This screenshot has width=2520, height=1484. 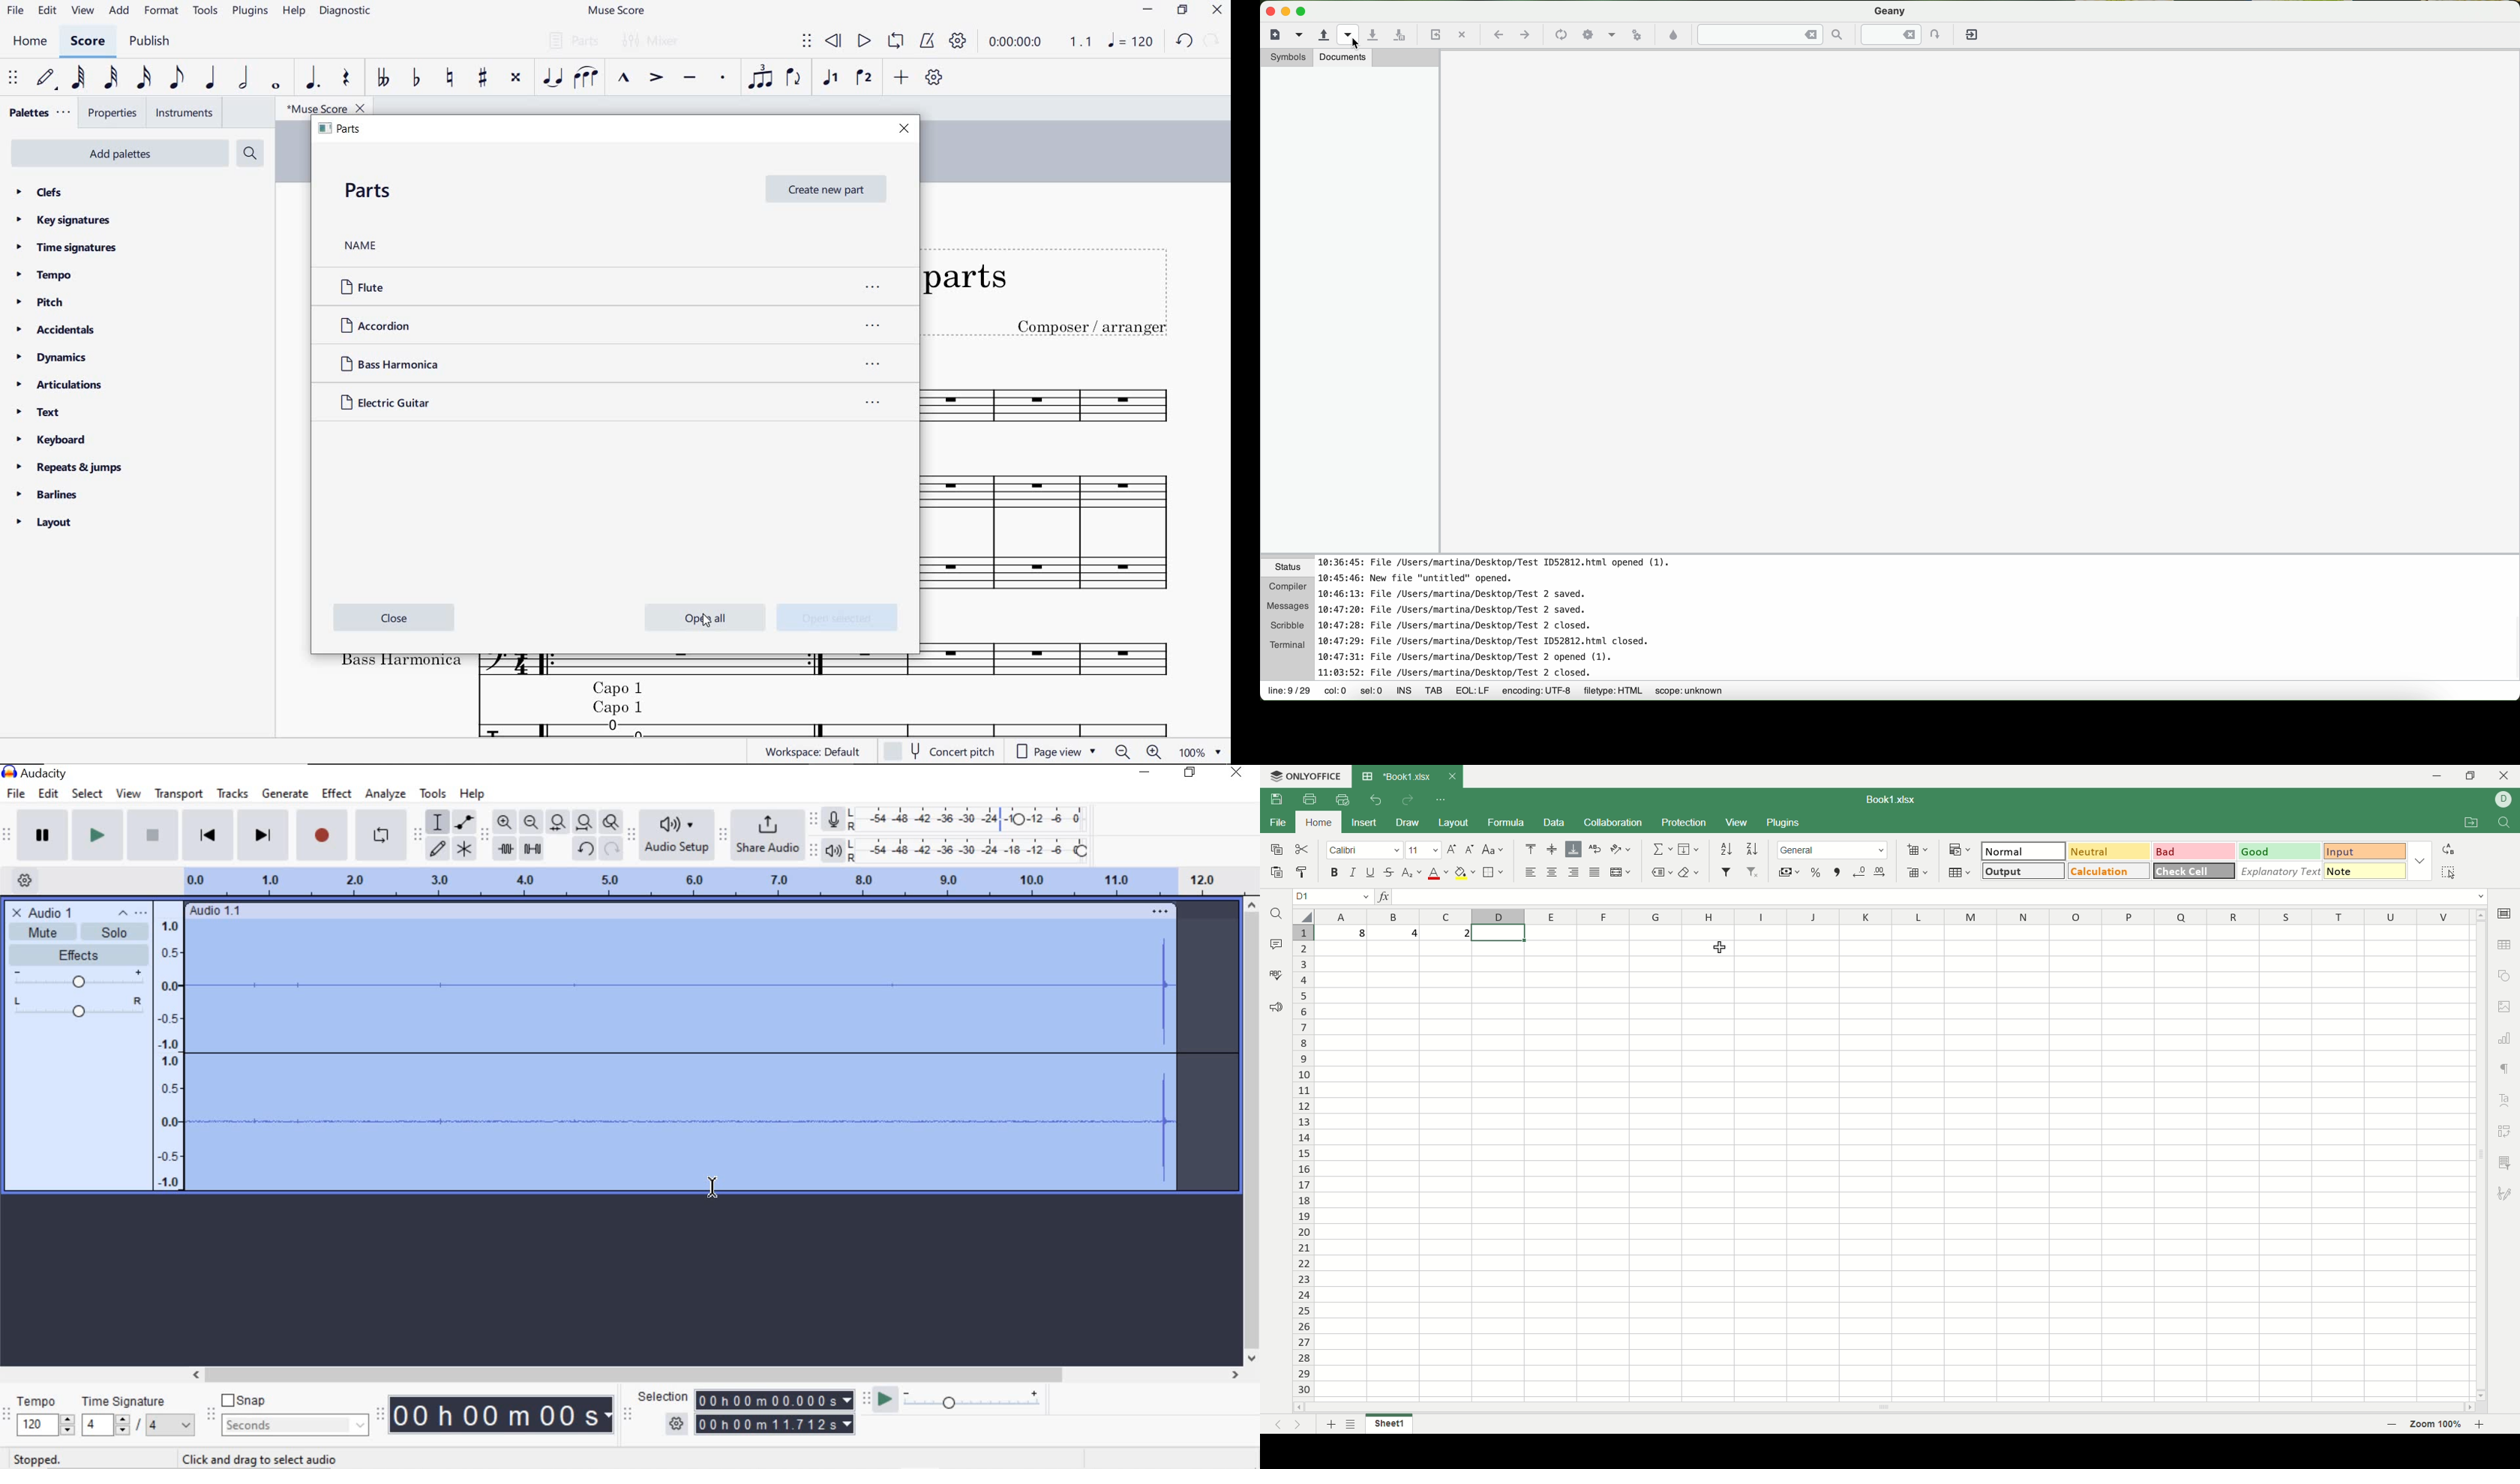 I want to click on note, so click(x=2365, y=871).